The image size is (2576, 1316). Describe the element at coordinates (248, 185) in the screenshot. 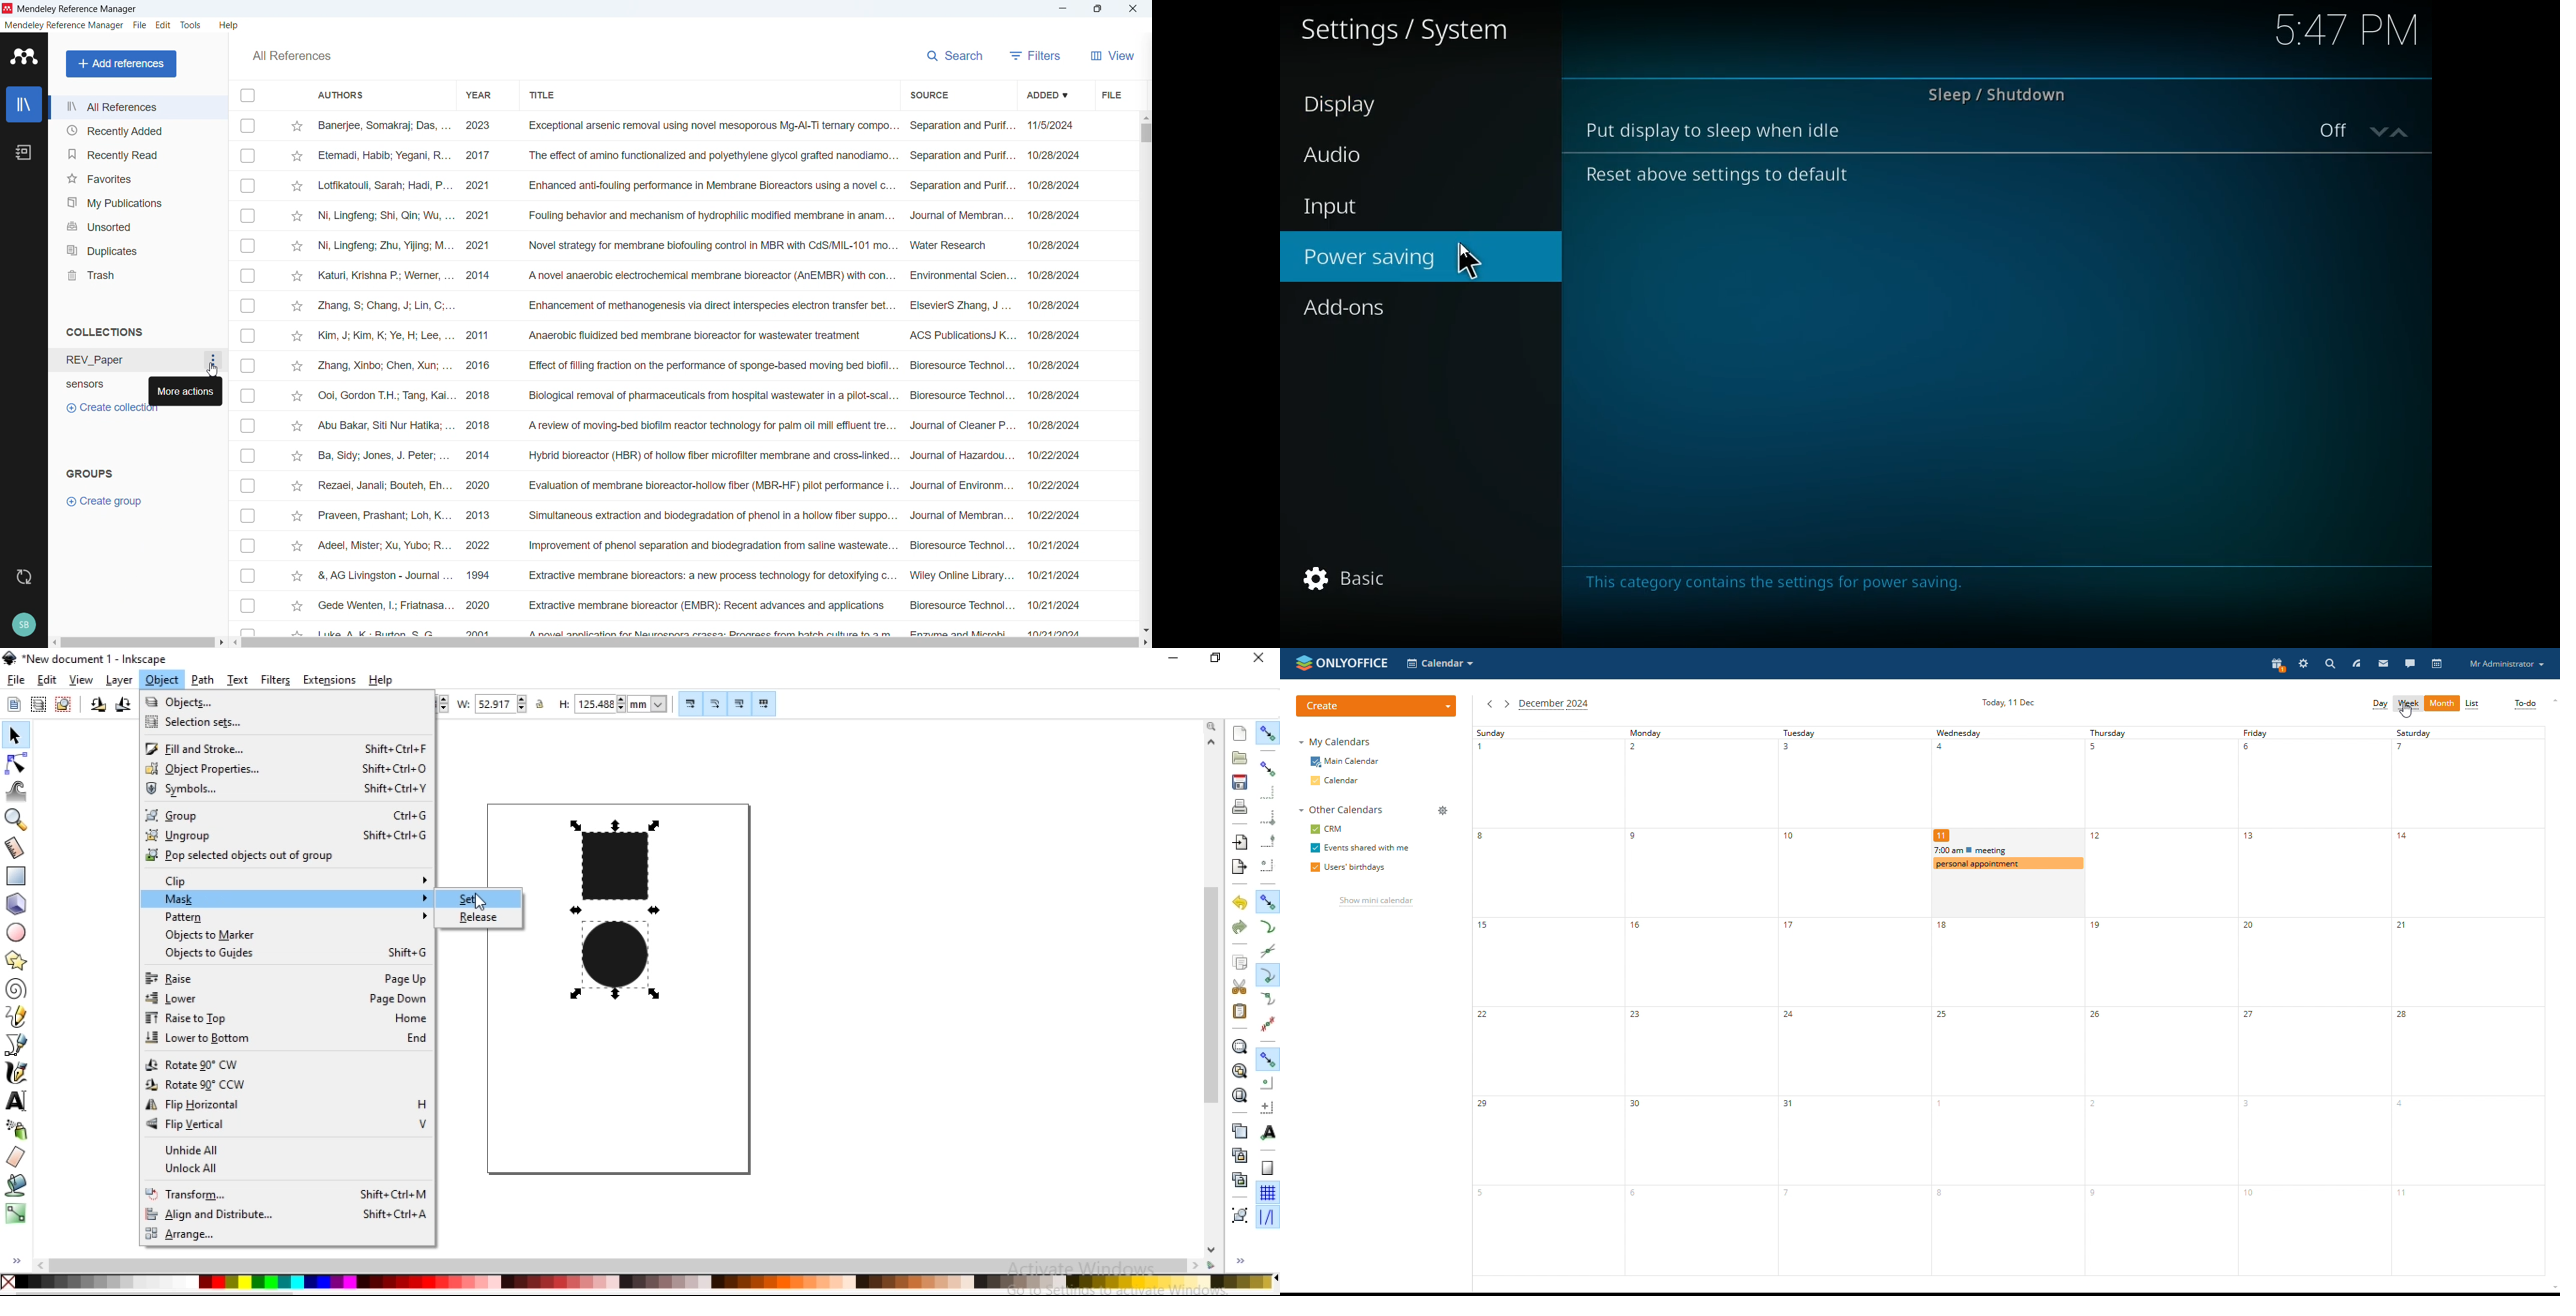

I see `Select respective publication` at that location.